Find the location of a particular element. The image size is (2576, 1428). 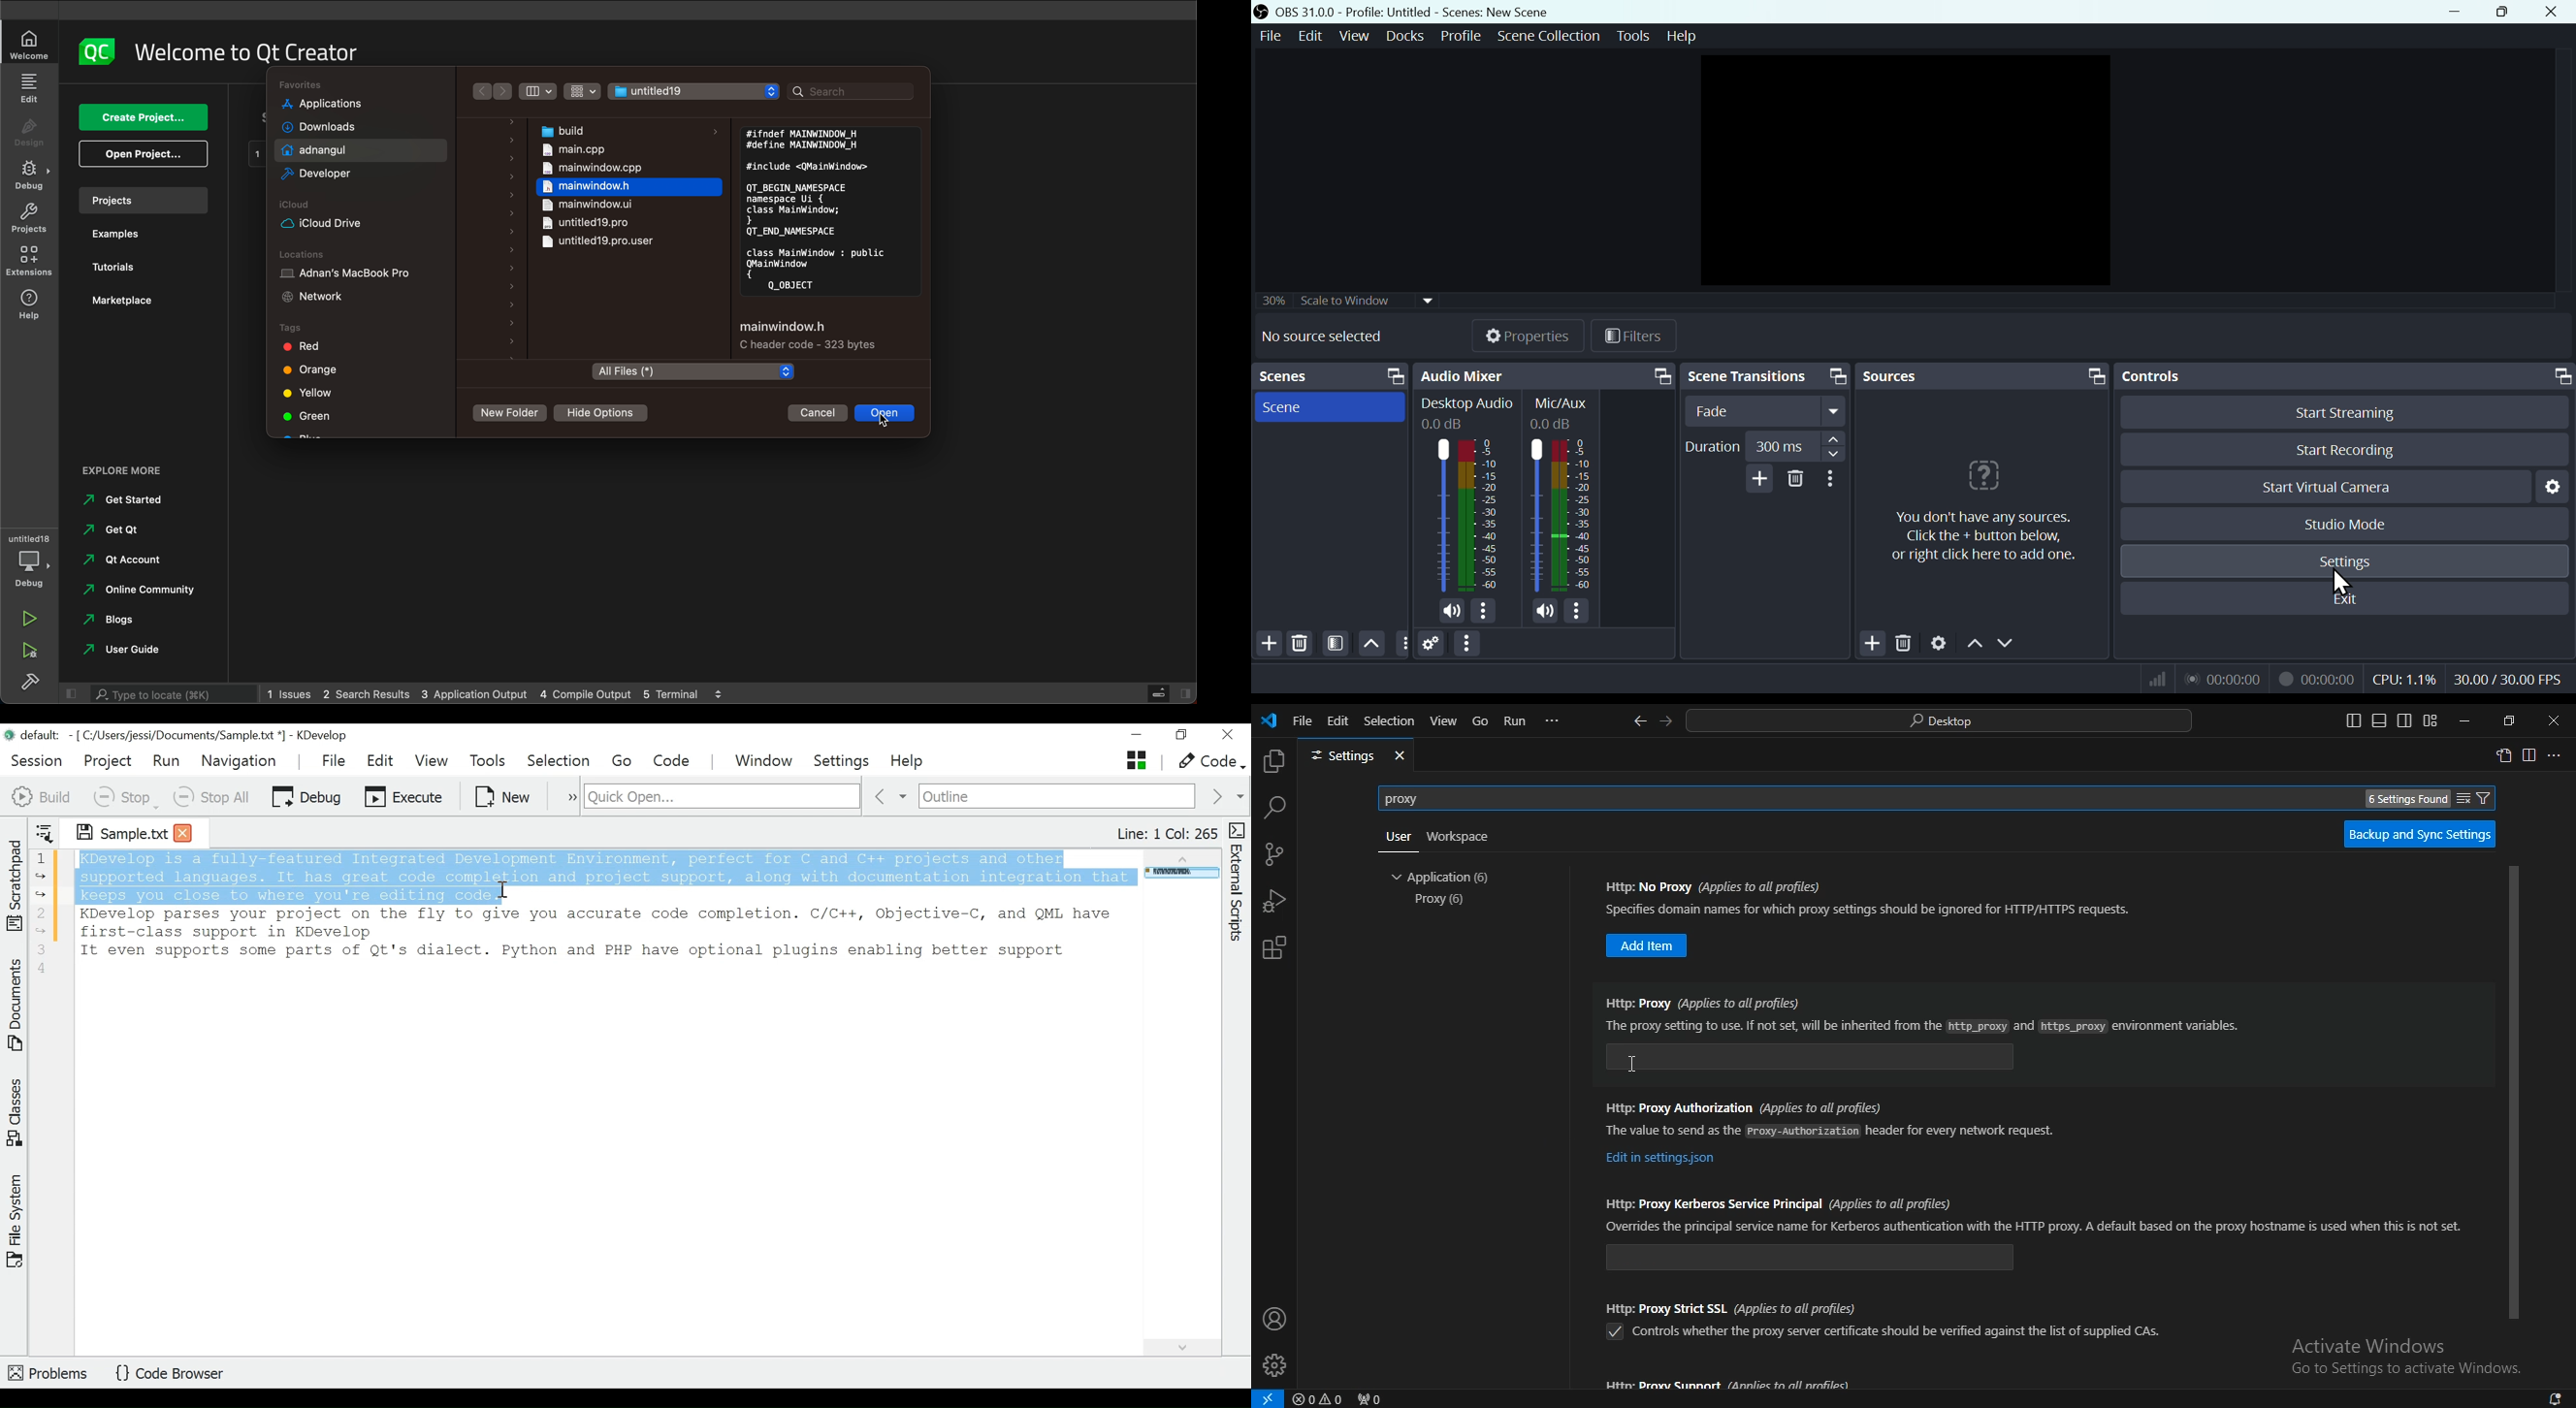

 is located at coordinates (1402, 644).